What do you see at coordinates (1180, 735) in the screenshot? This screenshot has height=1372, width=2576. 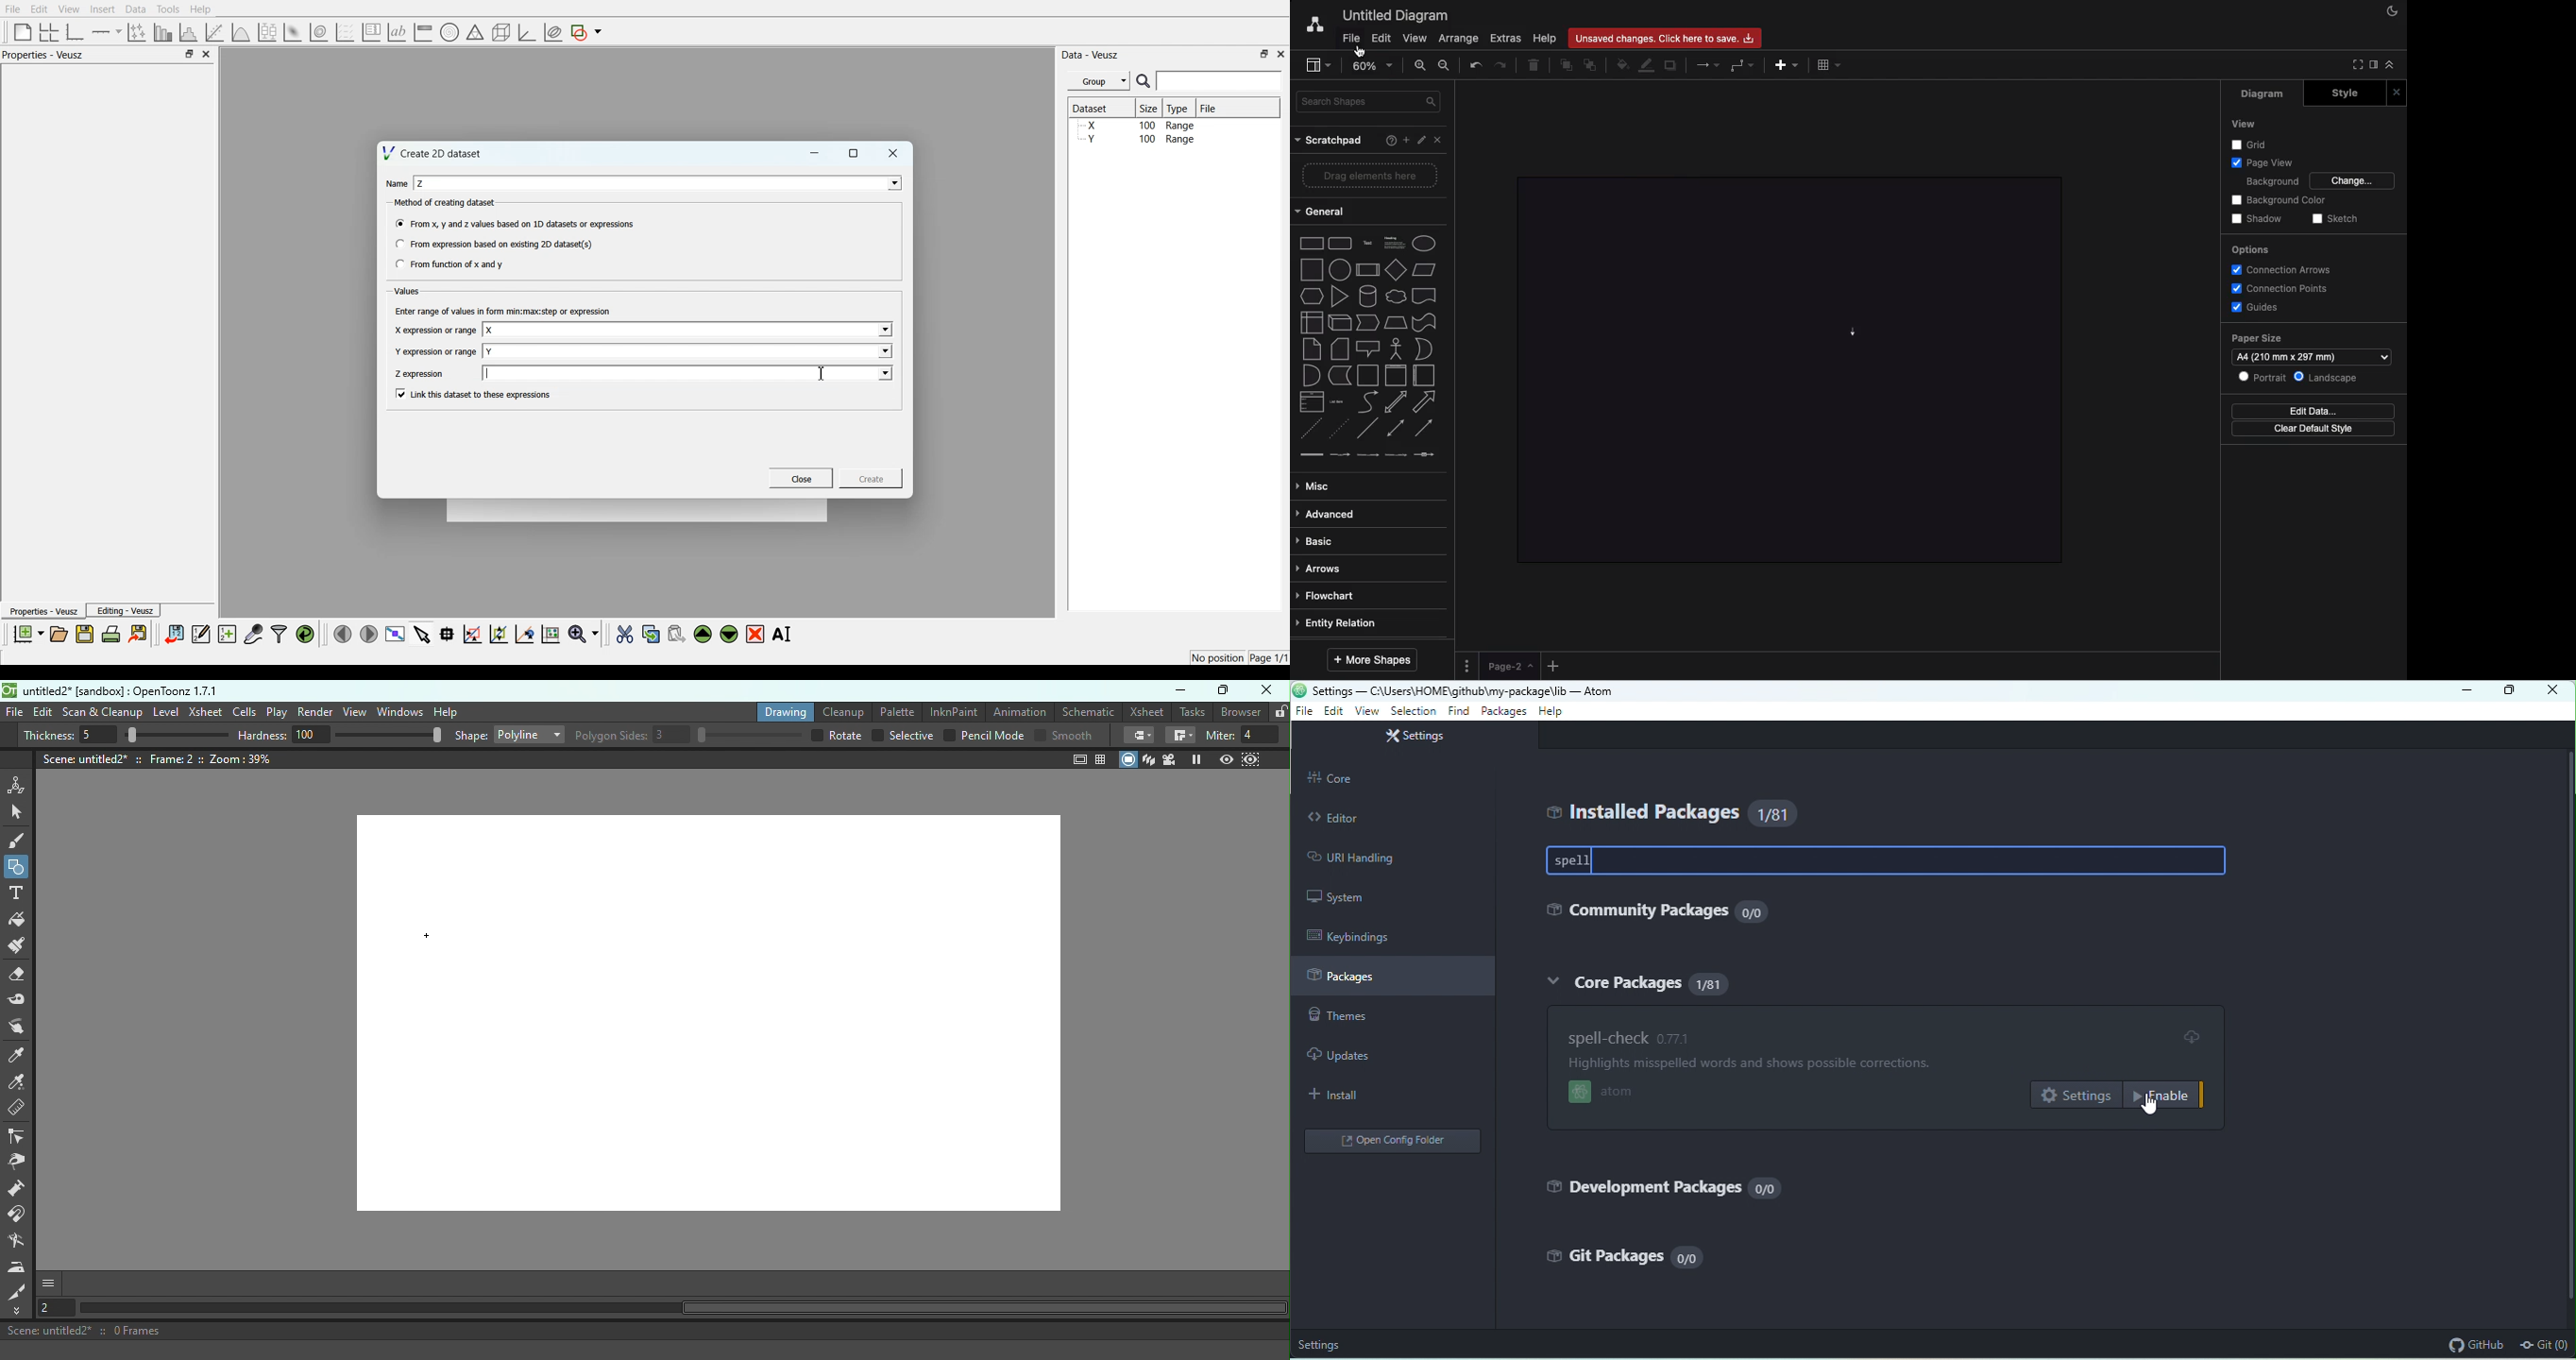 I see `fill tool` at bounding box center [1180, 735].